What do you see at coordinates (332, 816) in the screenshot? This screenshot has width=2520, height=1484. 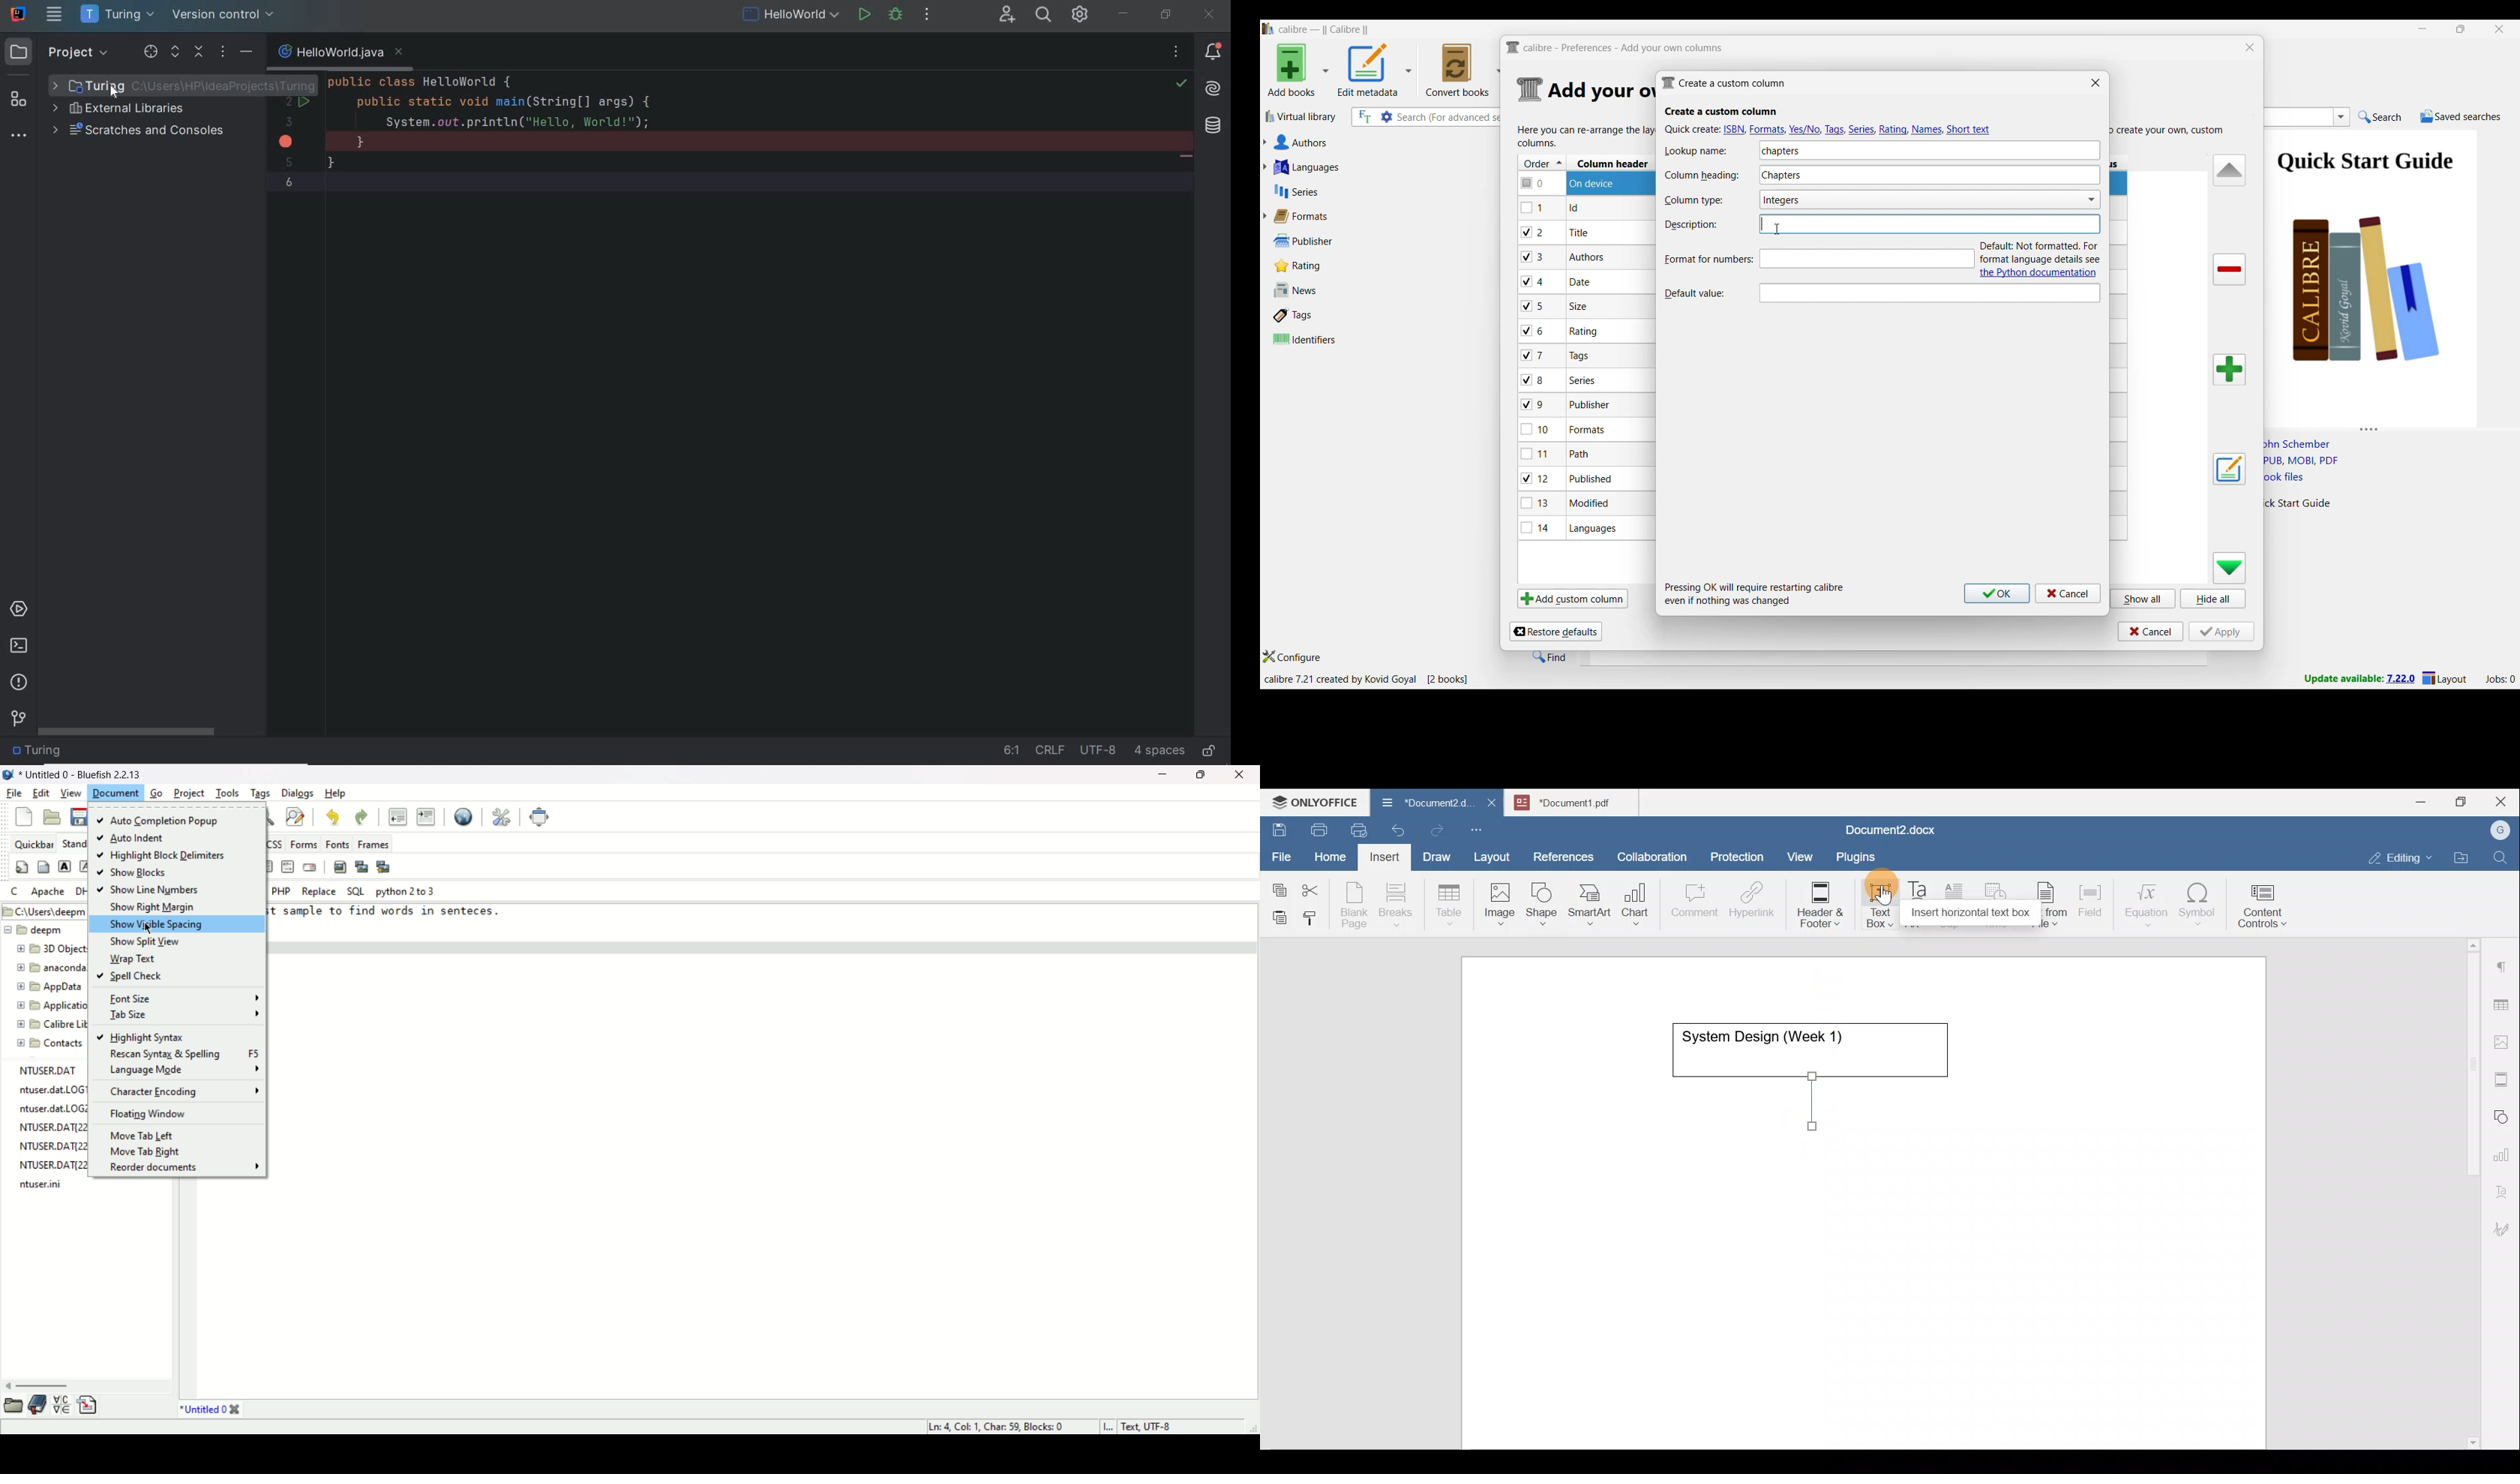 I see `undo` at bounding box center [332, 816].